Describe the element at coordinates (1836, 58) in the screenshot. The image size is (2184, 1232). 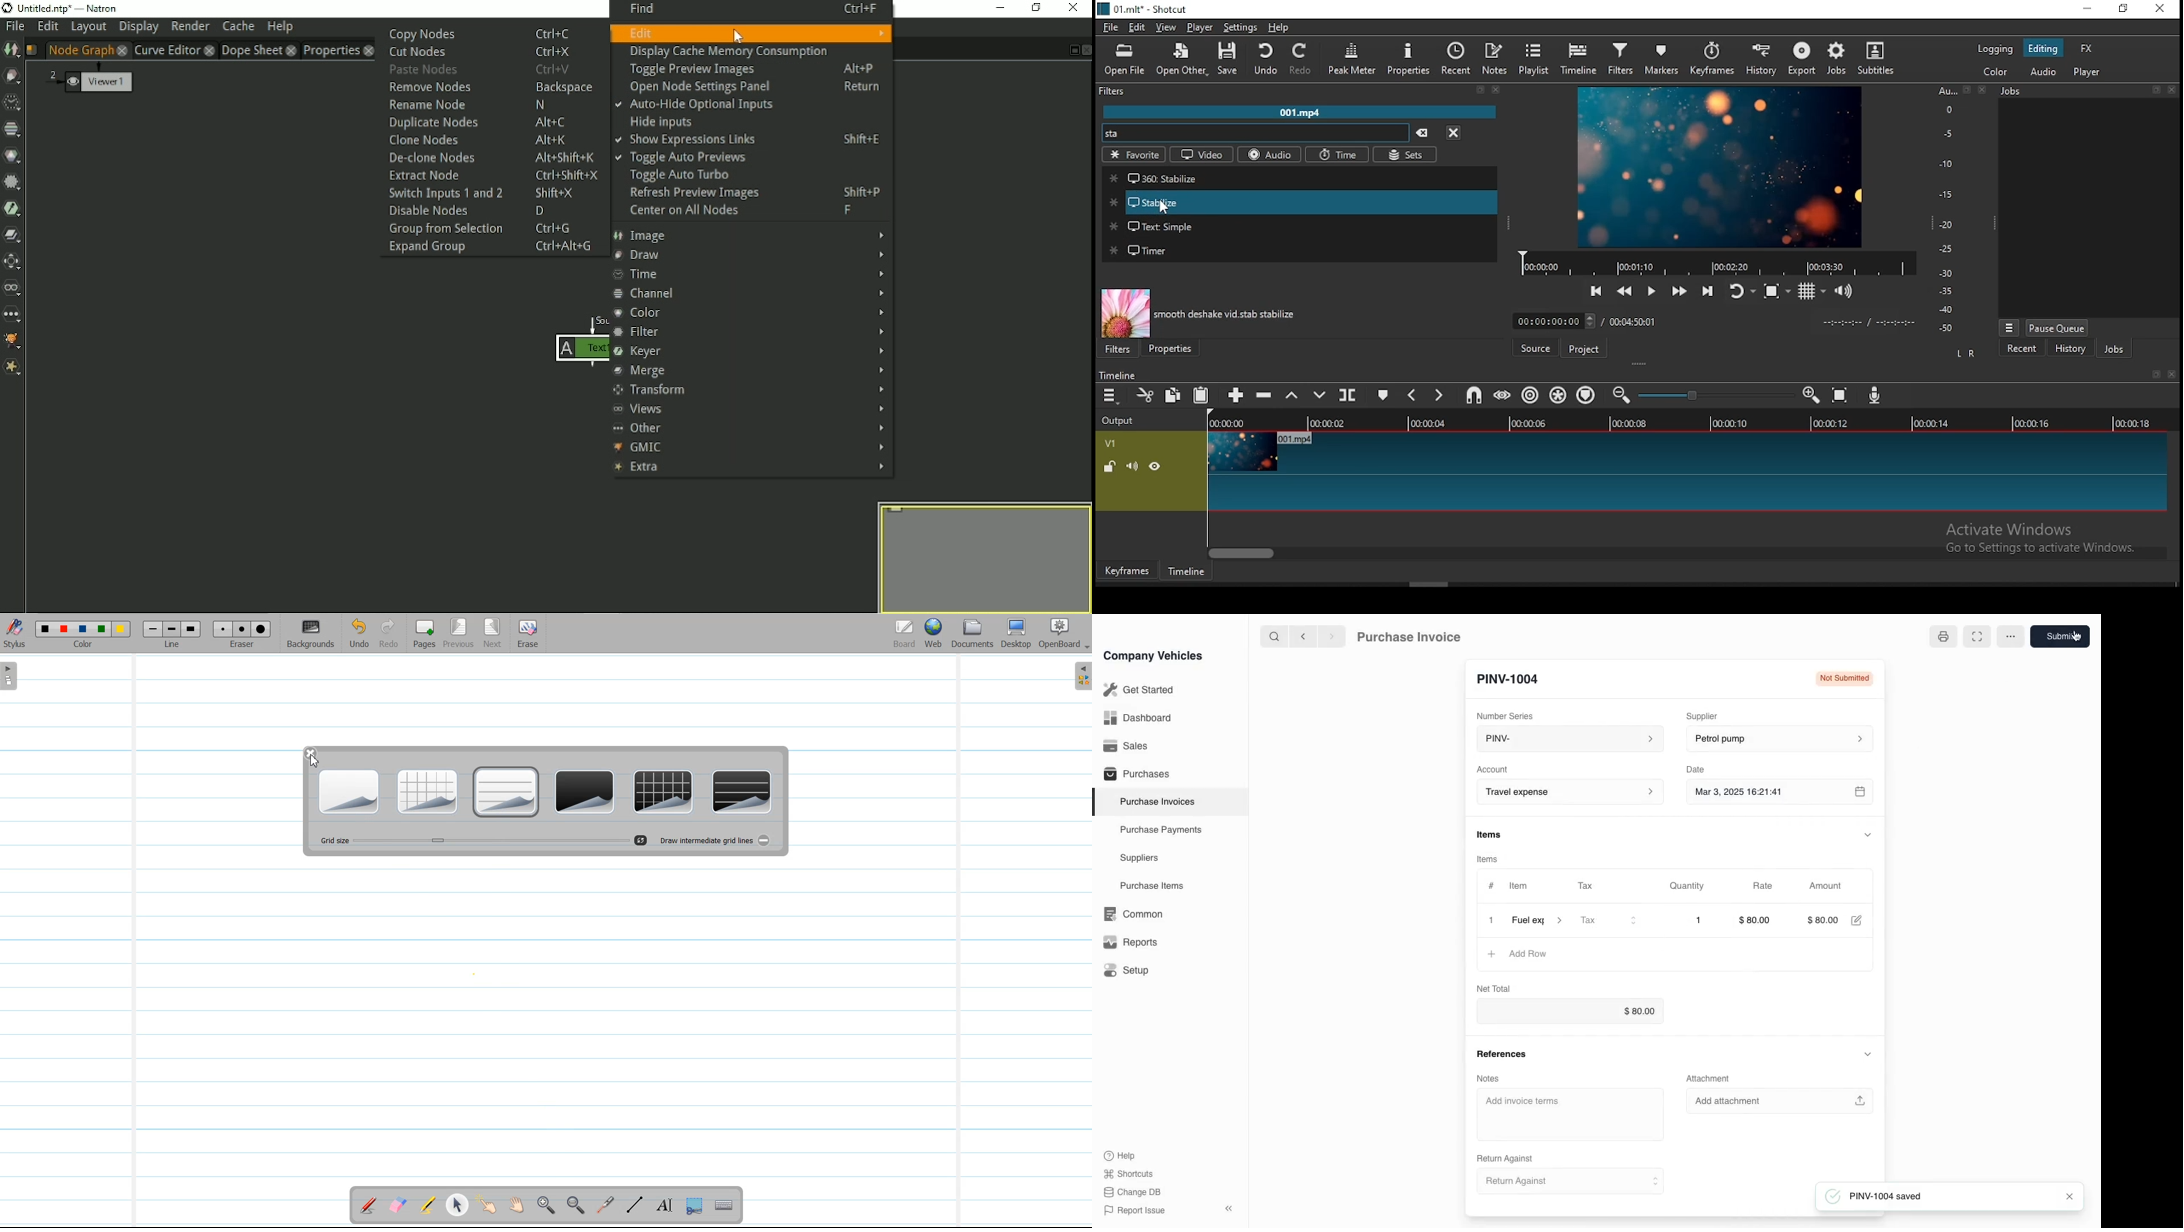
I see `Jobs` at that location.